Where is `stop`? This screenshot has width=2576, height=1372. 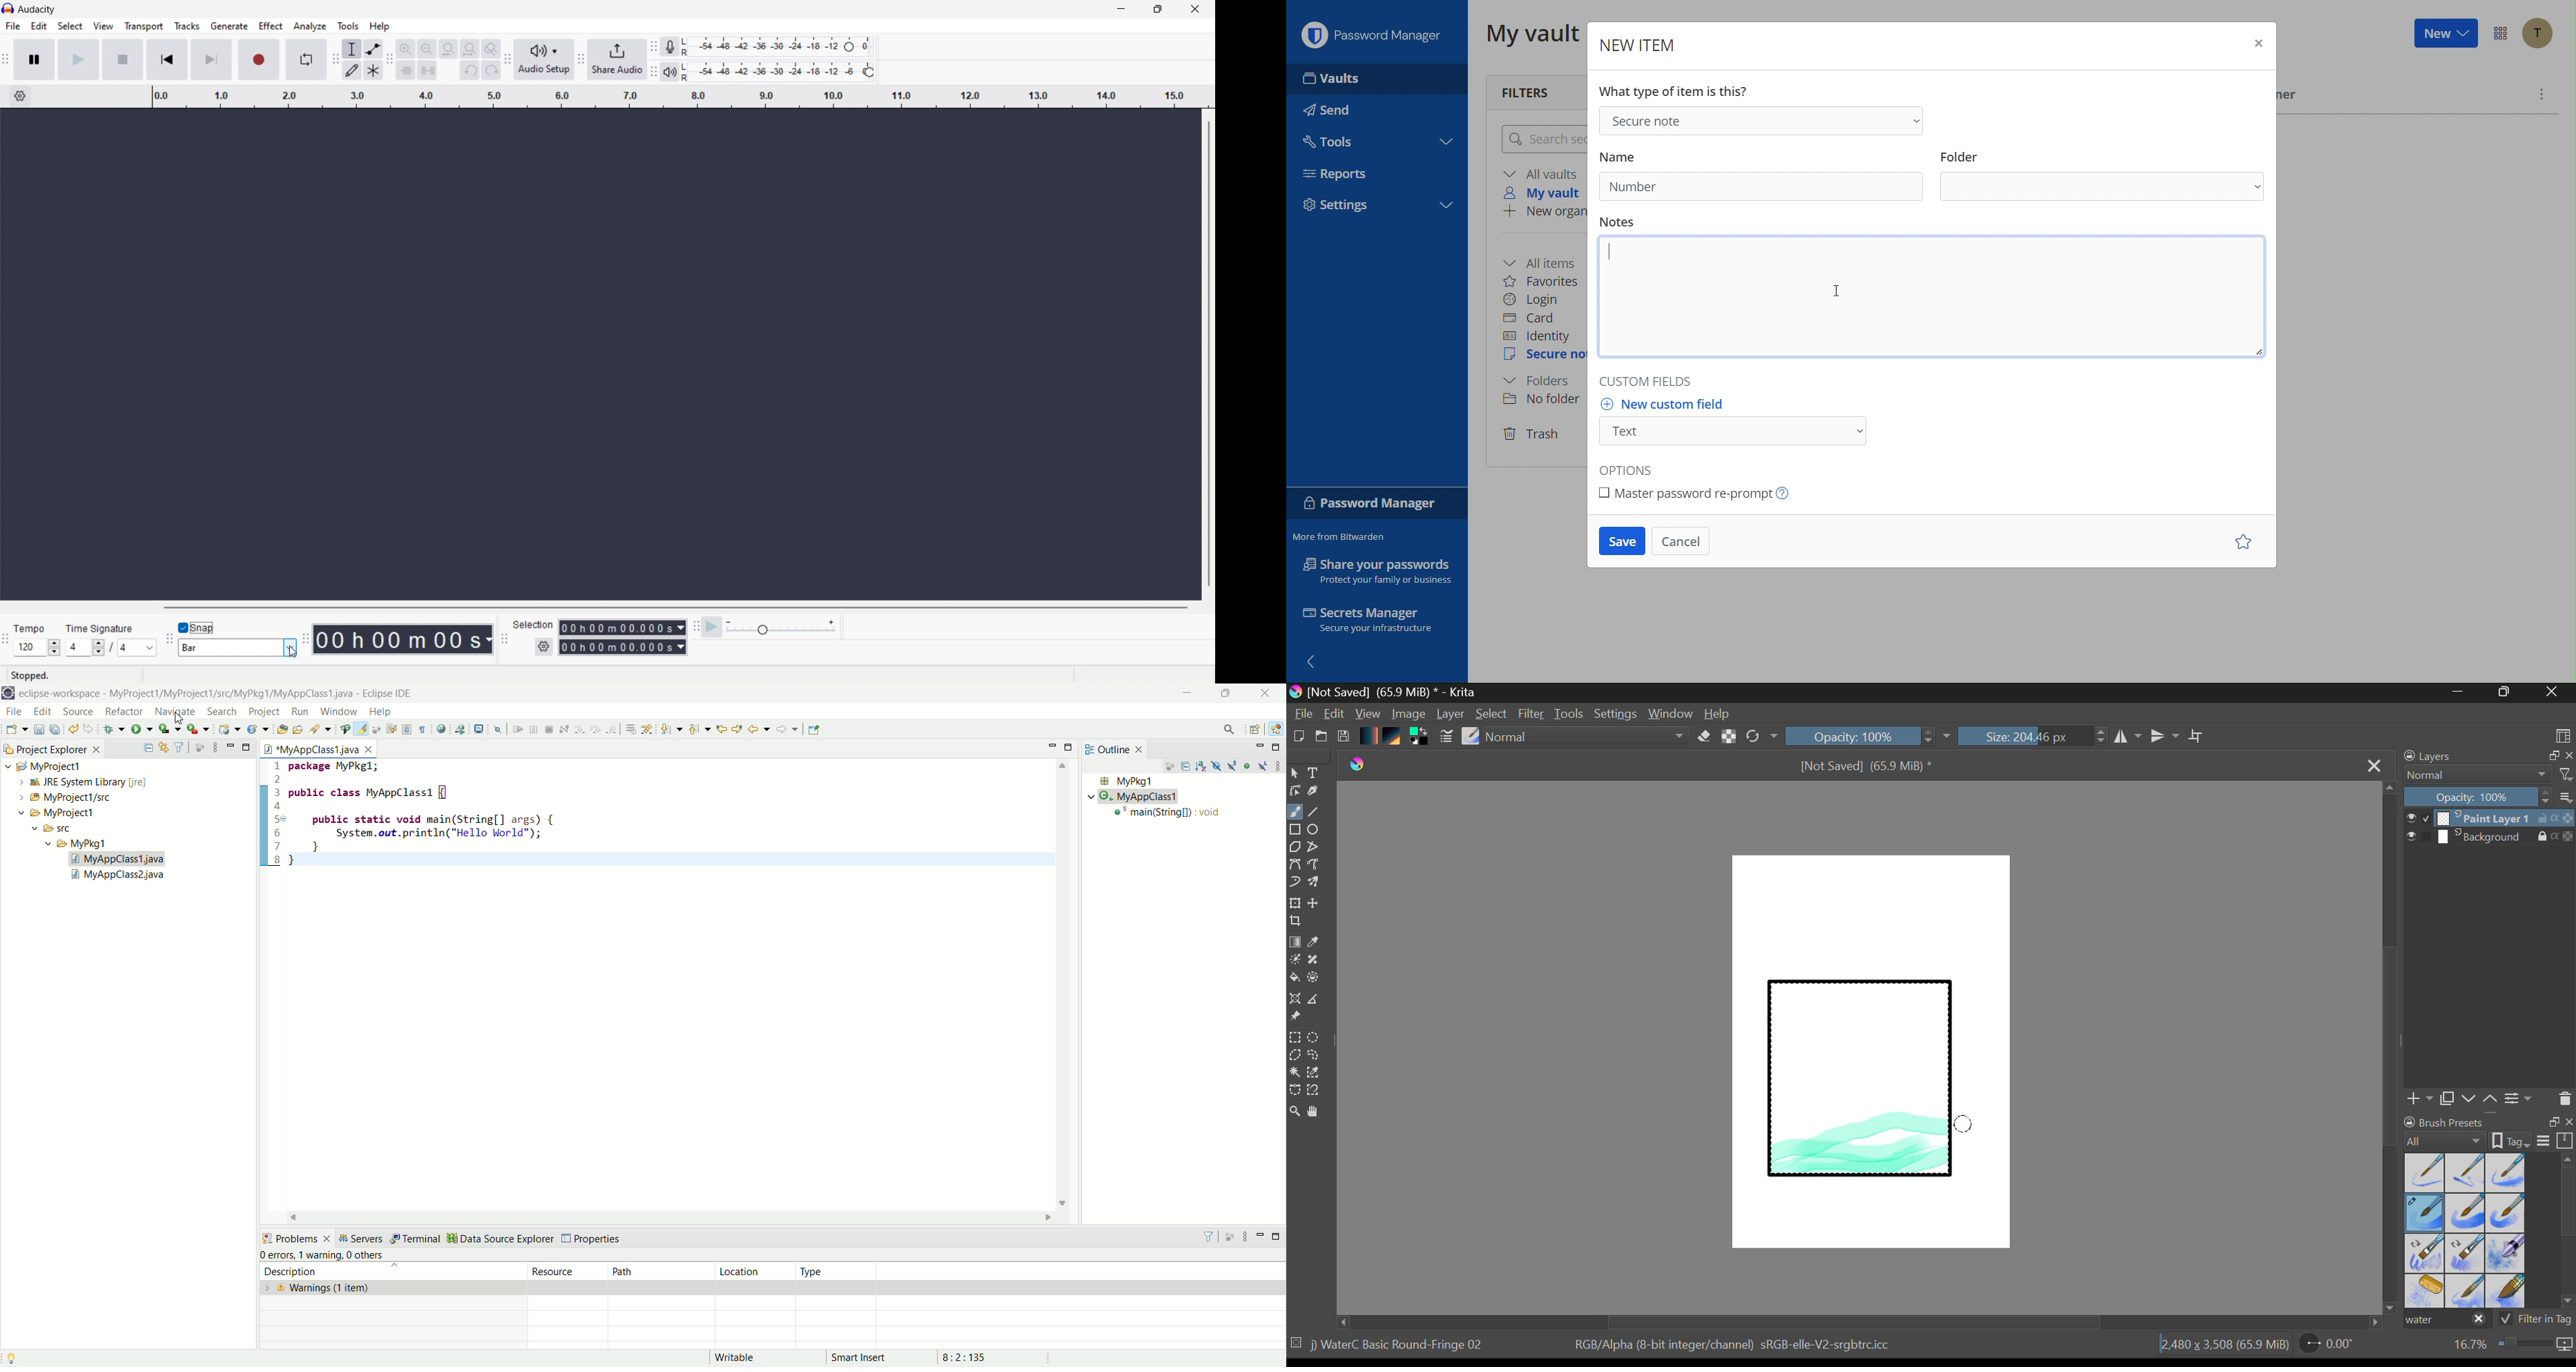 stop is located at coordinates (122, 60).